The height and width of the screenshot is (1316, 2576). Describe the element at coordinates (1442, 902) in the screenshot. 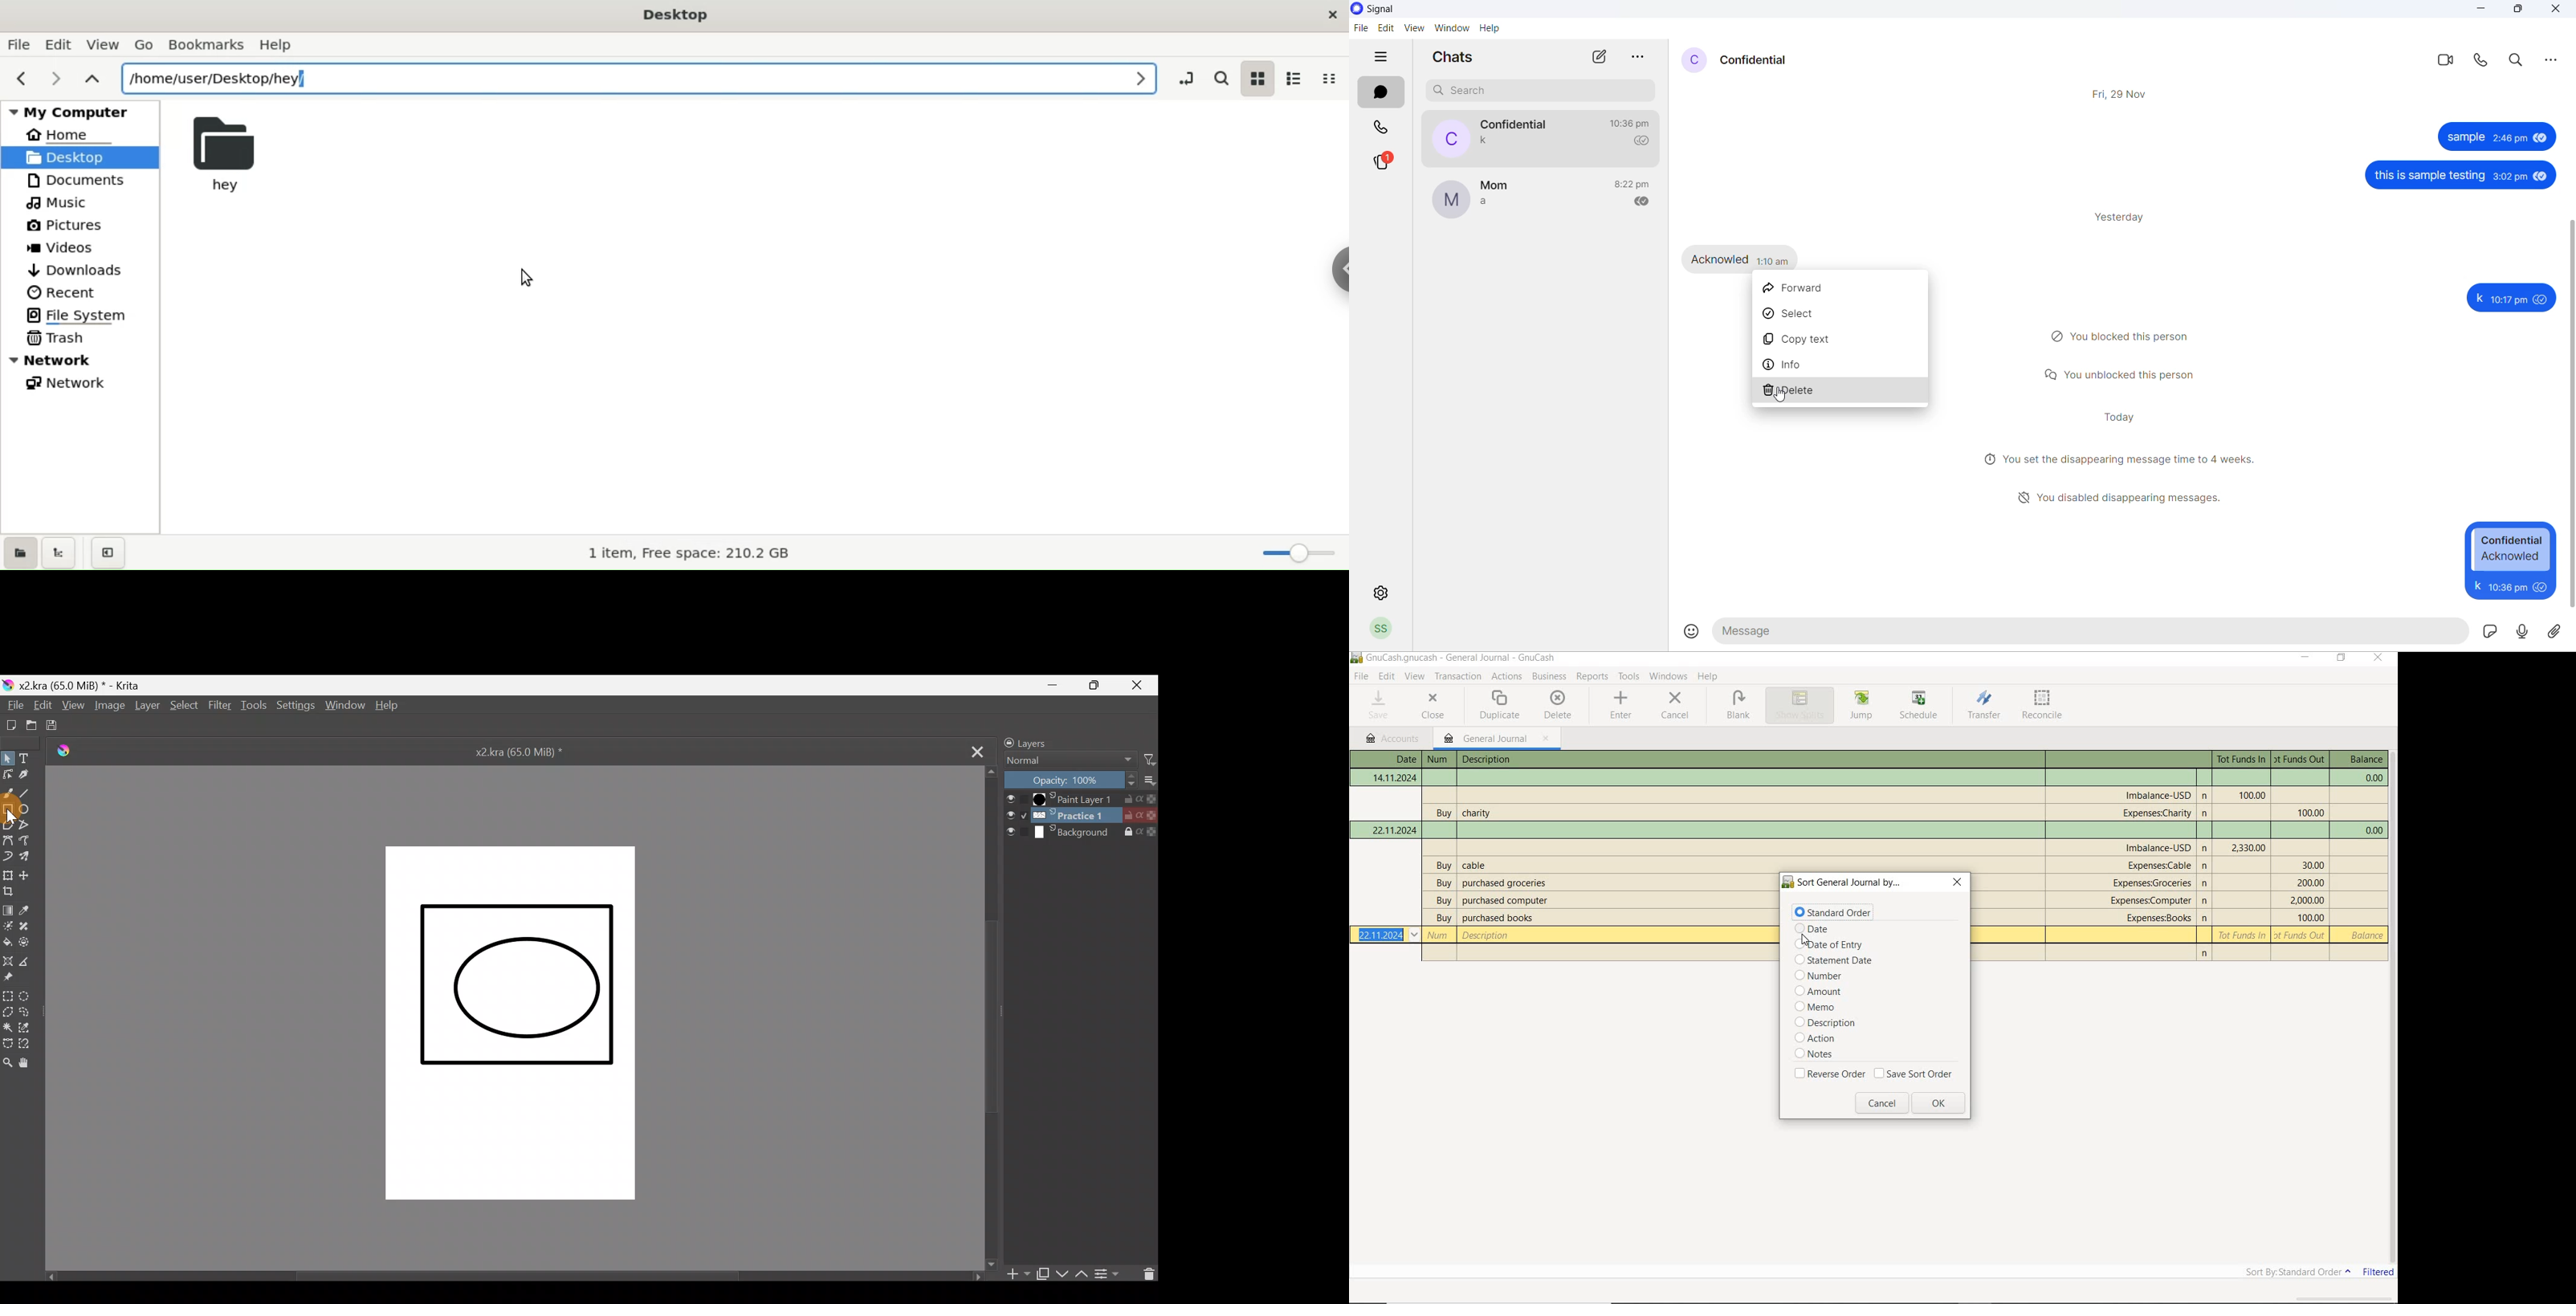

I see `buy` at that location.